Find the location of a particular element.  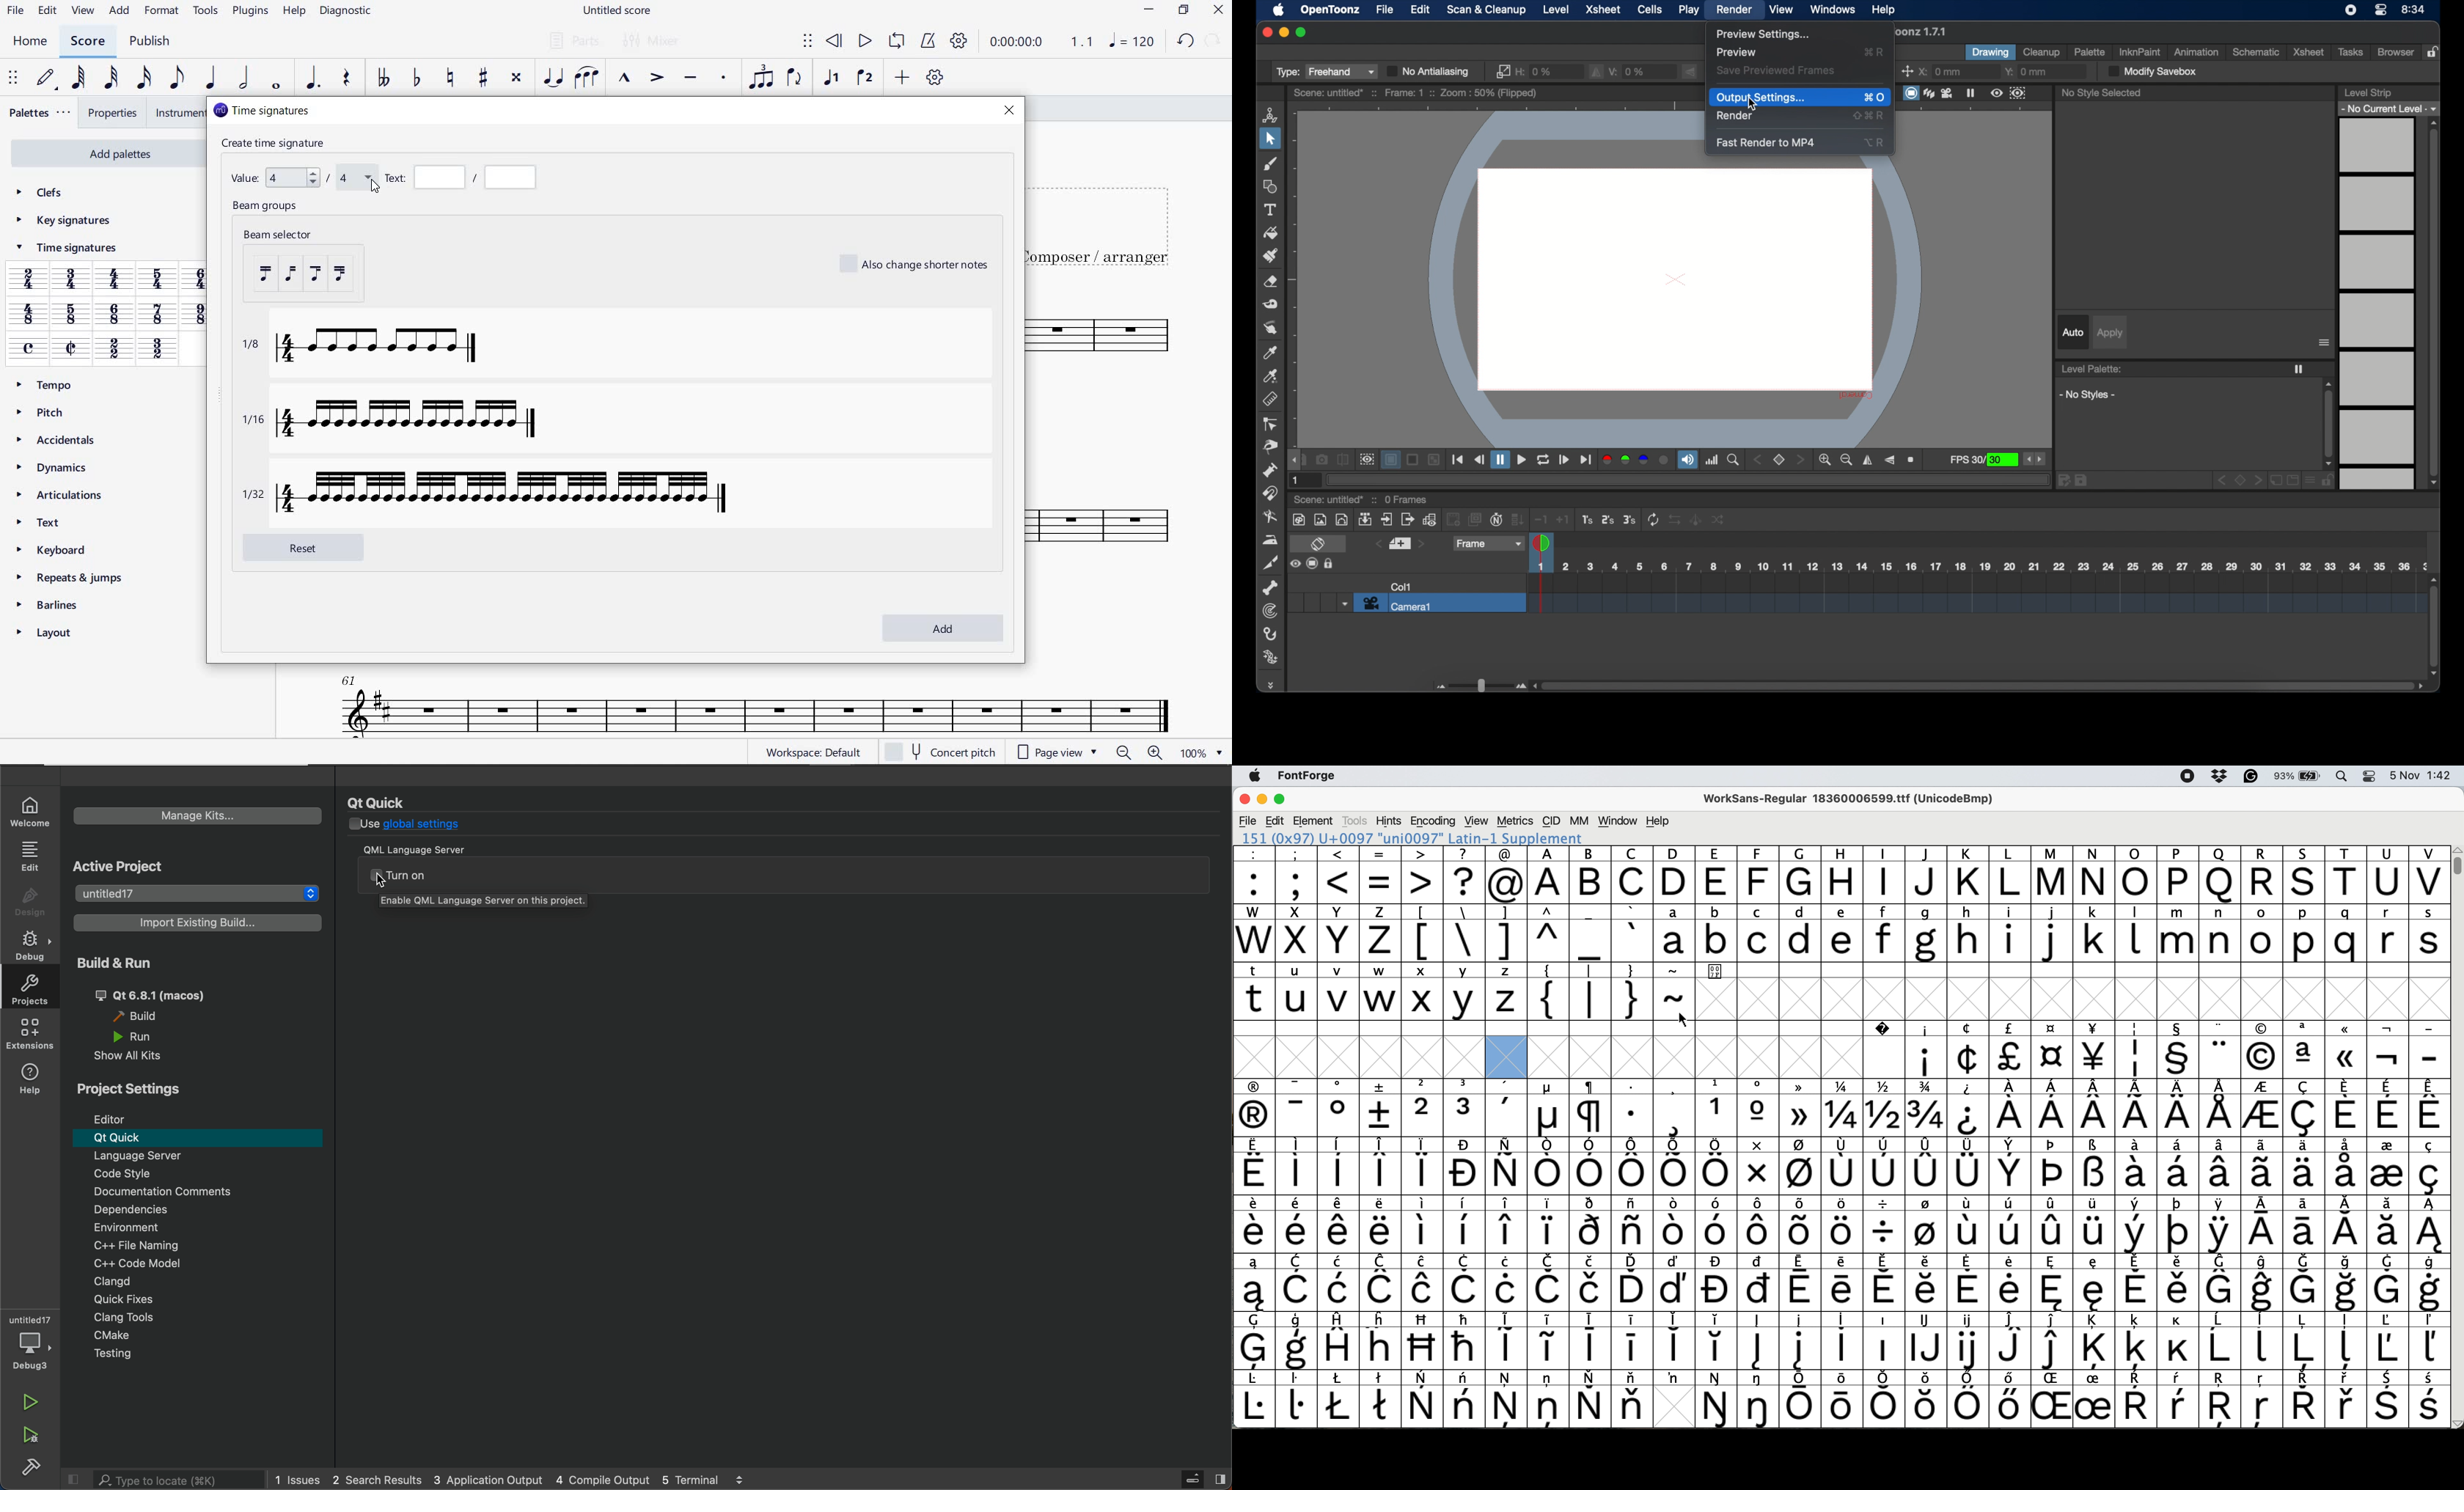

symbol is located at coordinates (2093, 1225).